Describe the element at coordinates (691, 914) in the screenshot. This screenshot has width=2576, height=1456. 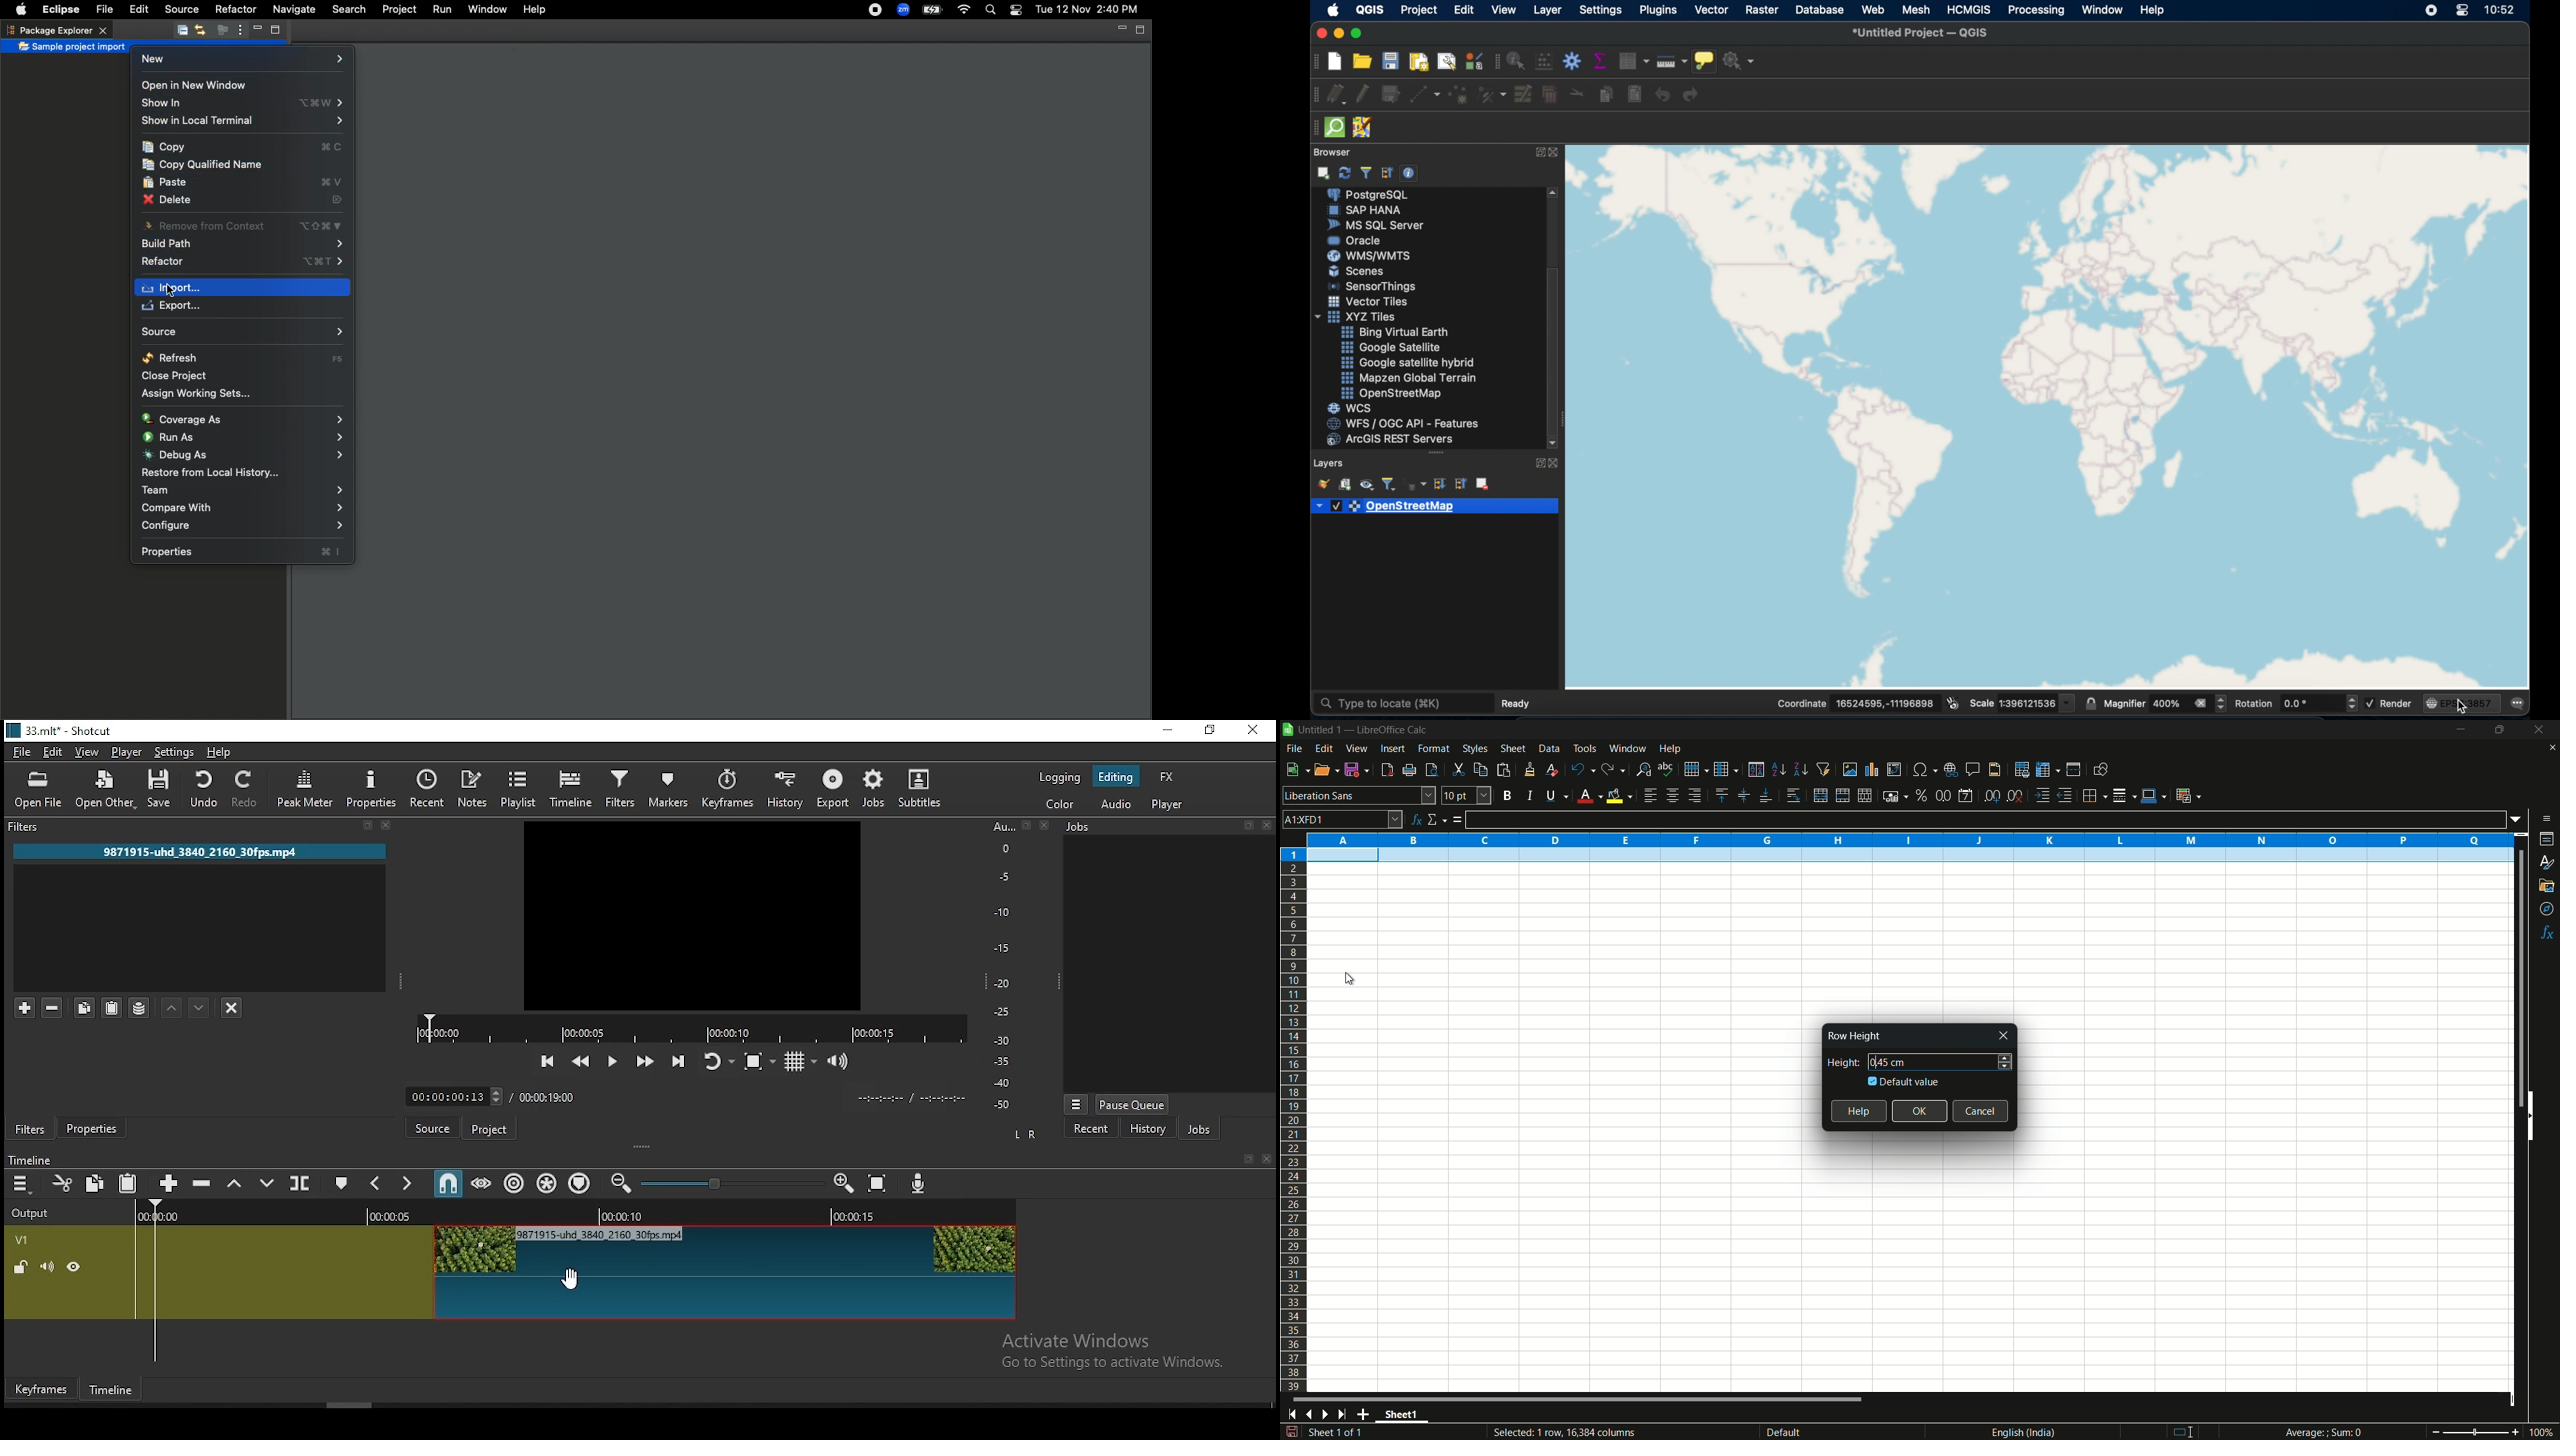
I see `preview` at that location.